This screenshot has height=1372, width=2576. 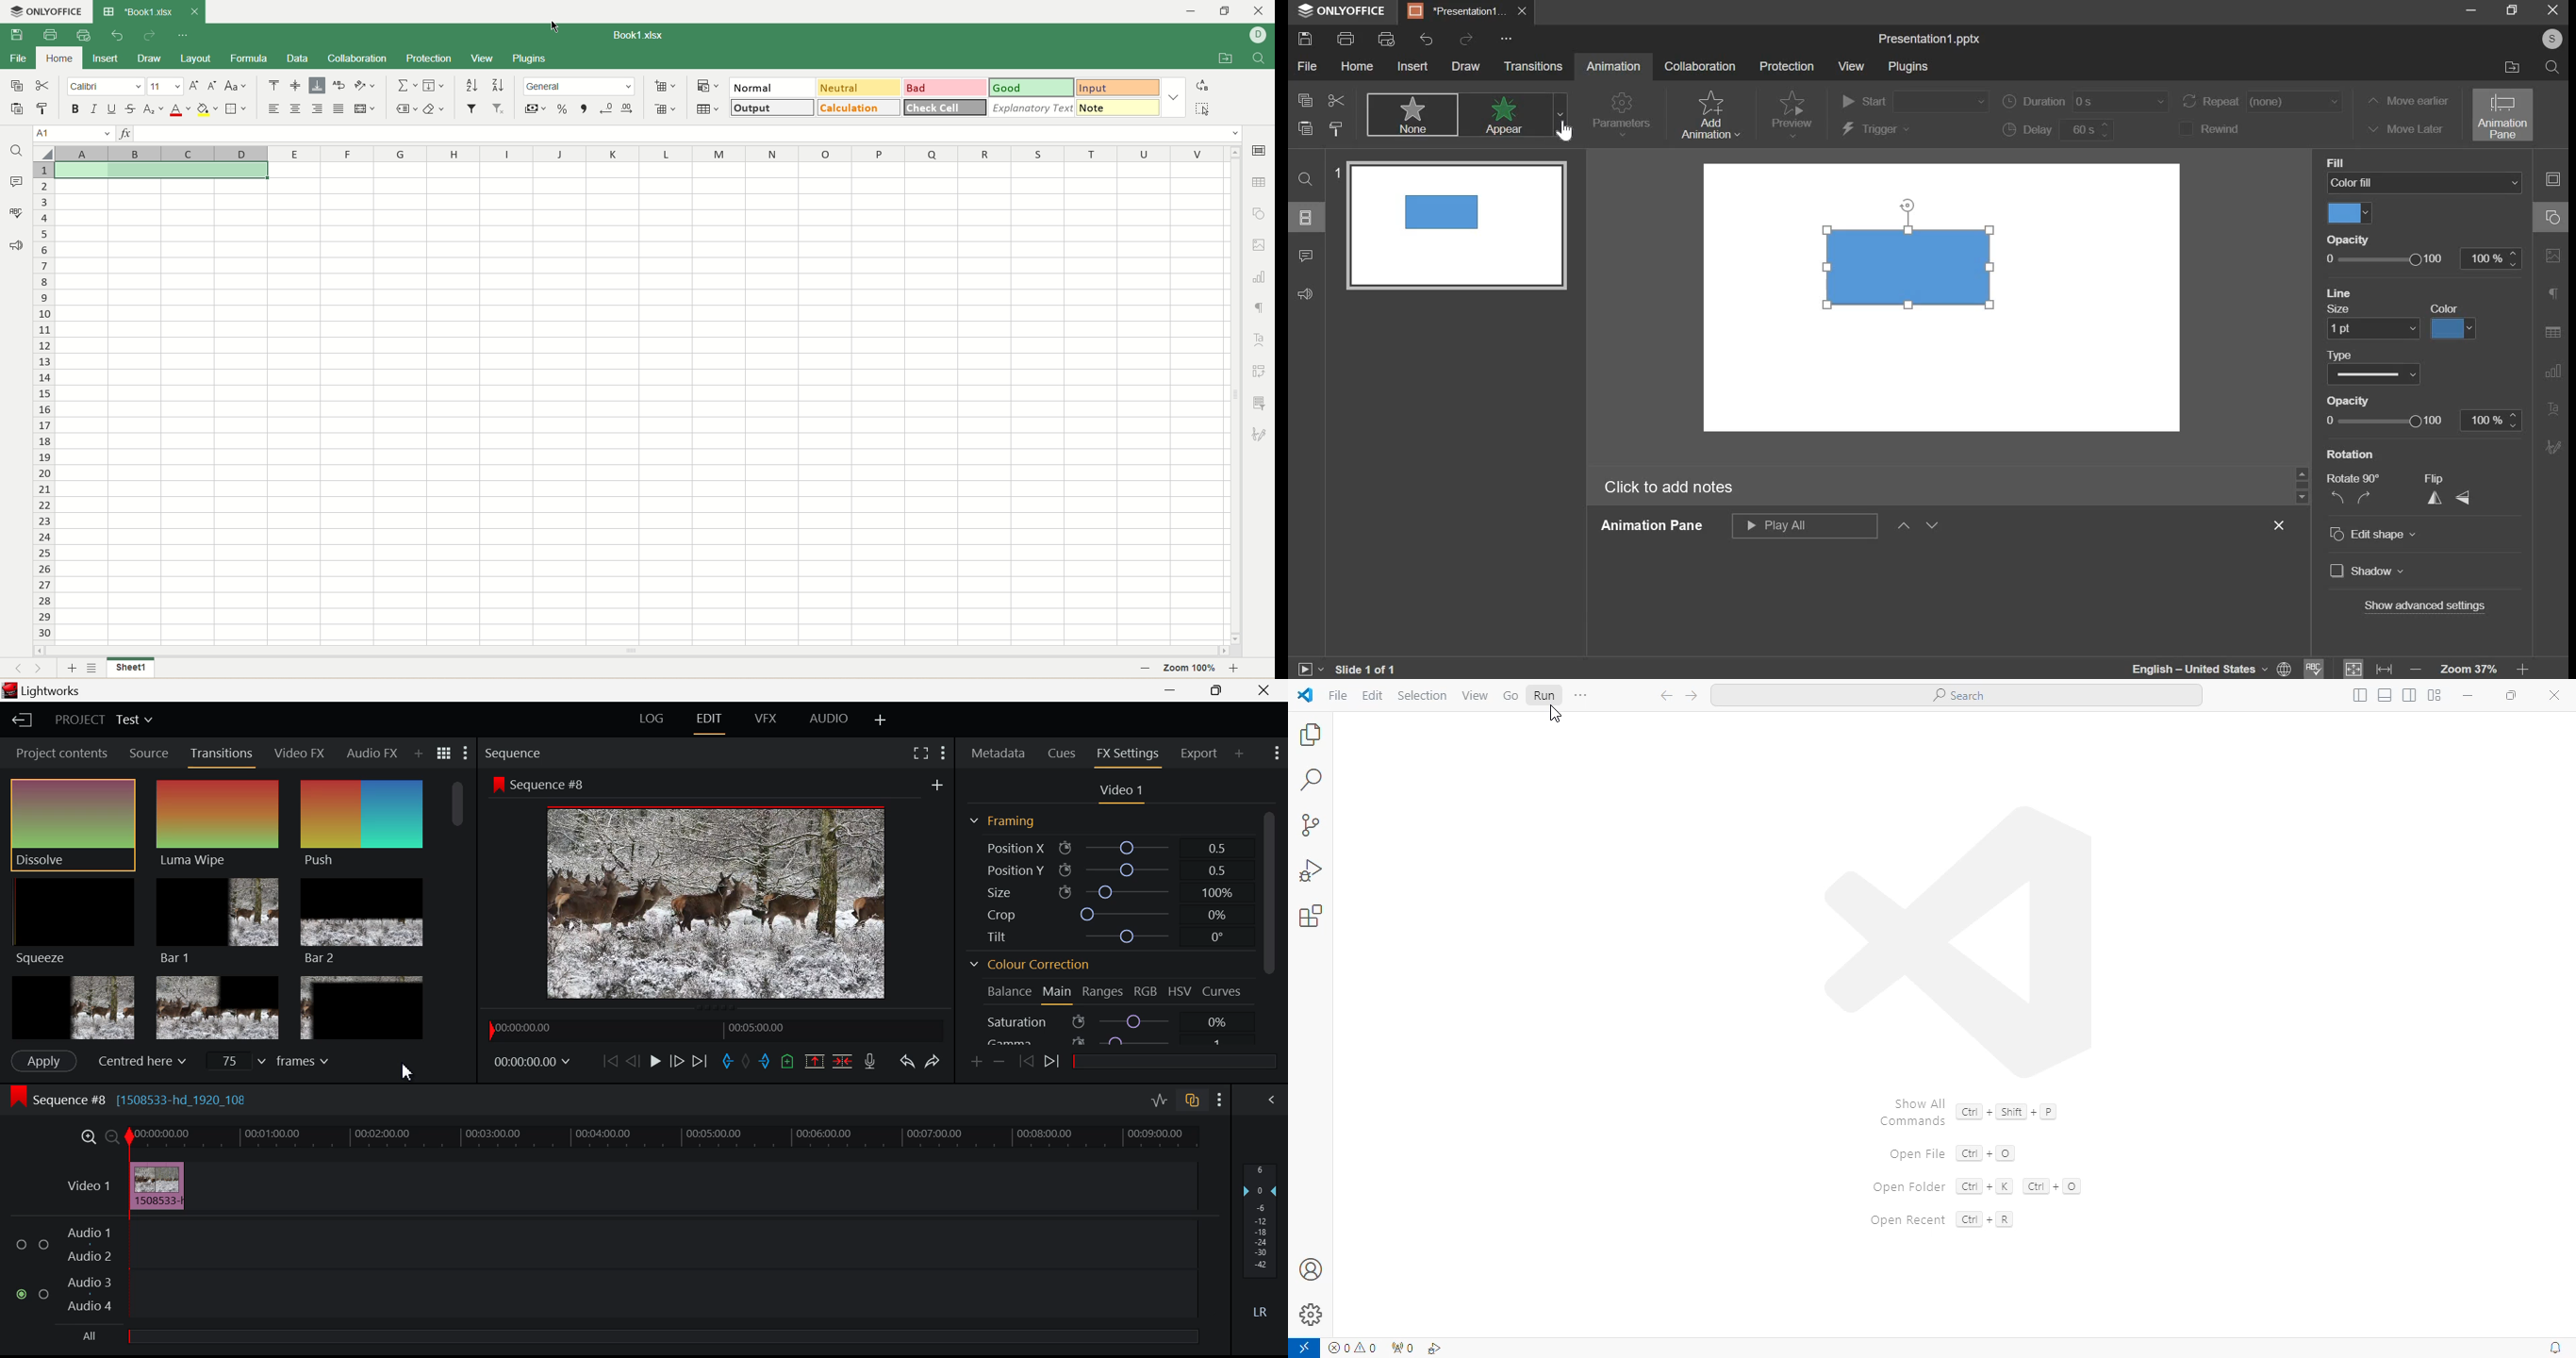 What do you see at coordinates (934, 785) in the screenshot?
I see `Add` at bounding box center [934, 785].